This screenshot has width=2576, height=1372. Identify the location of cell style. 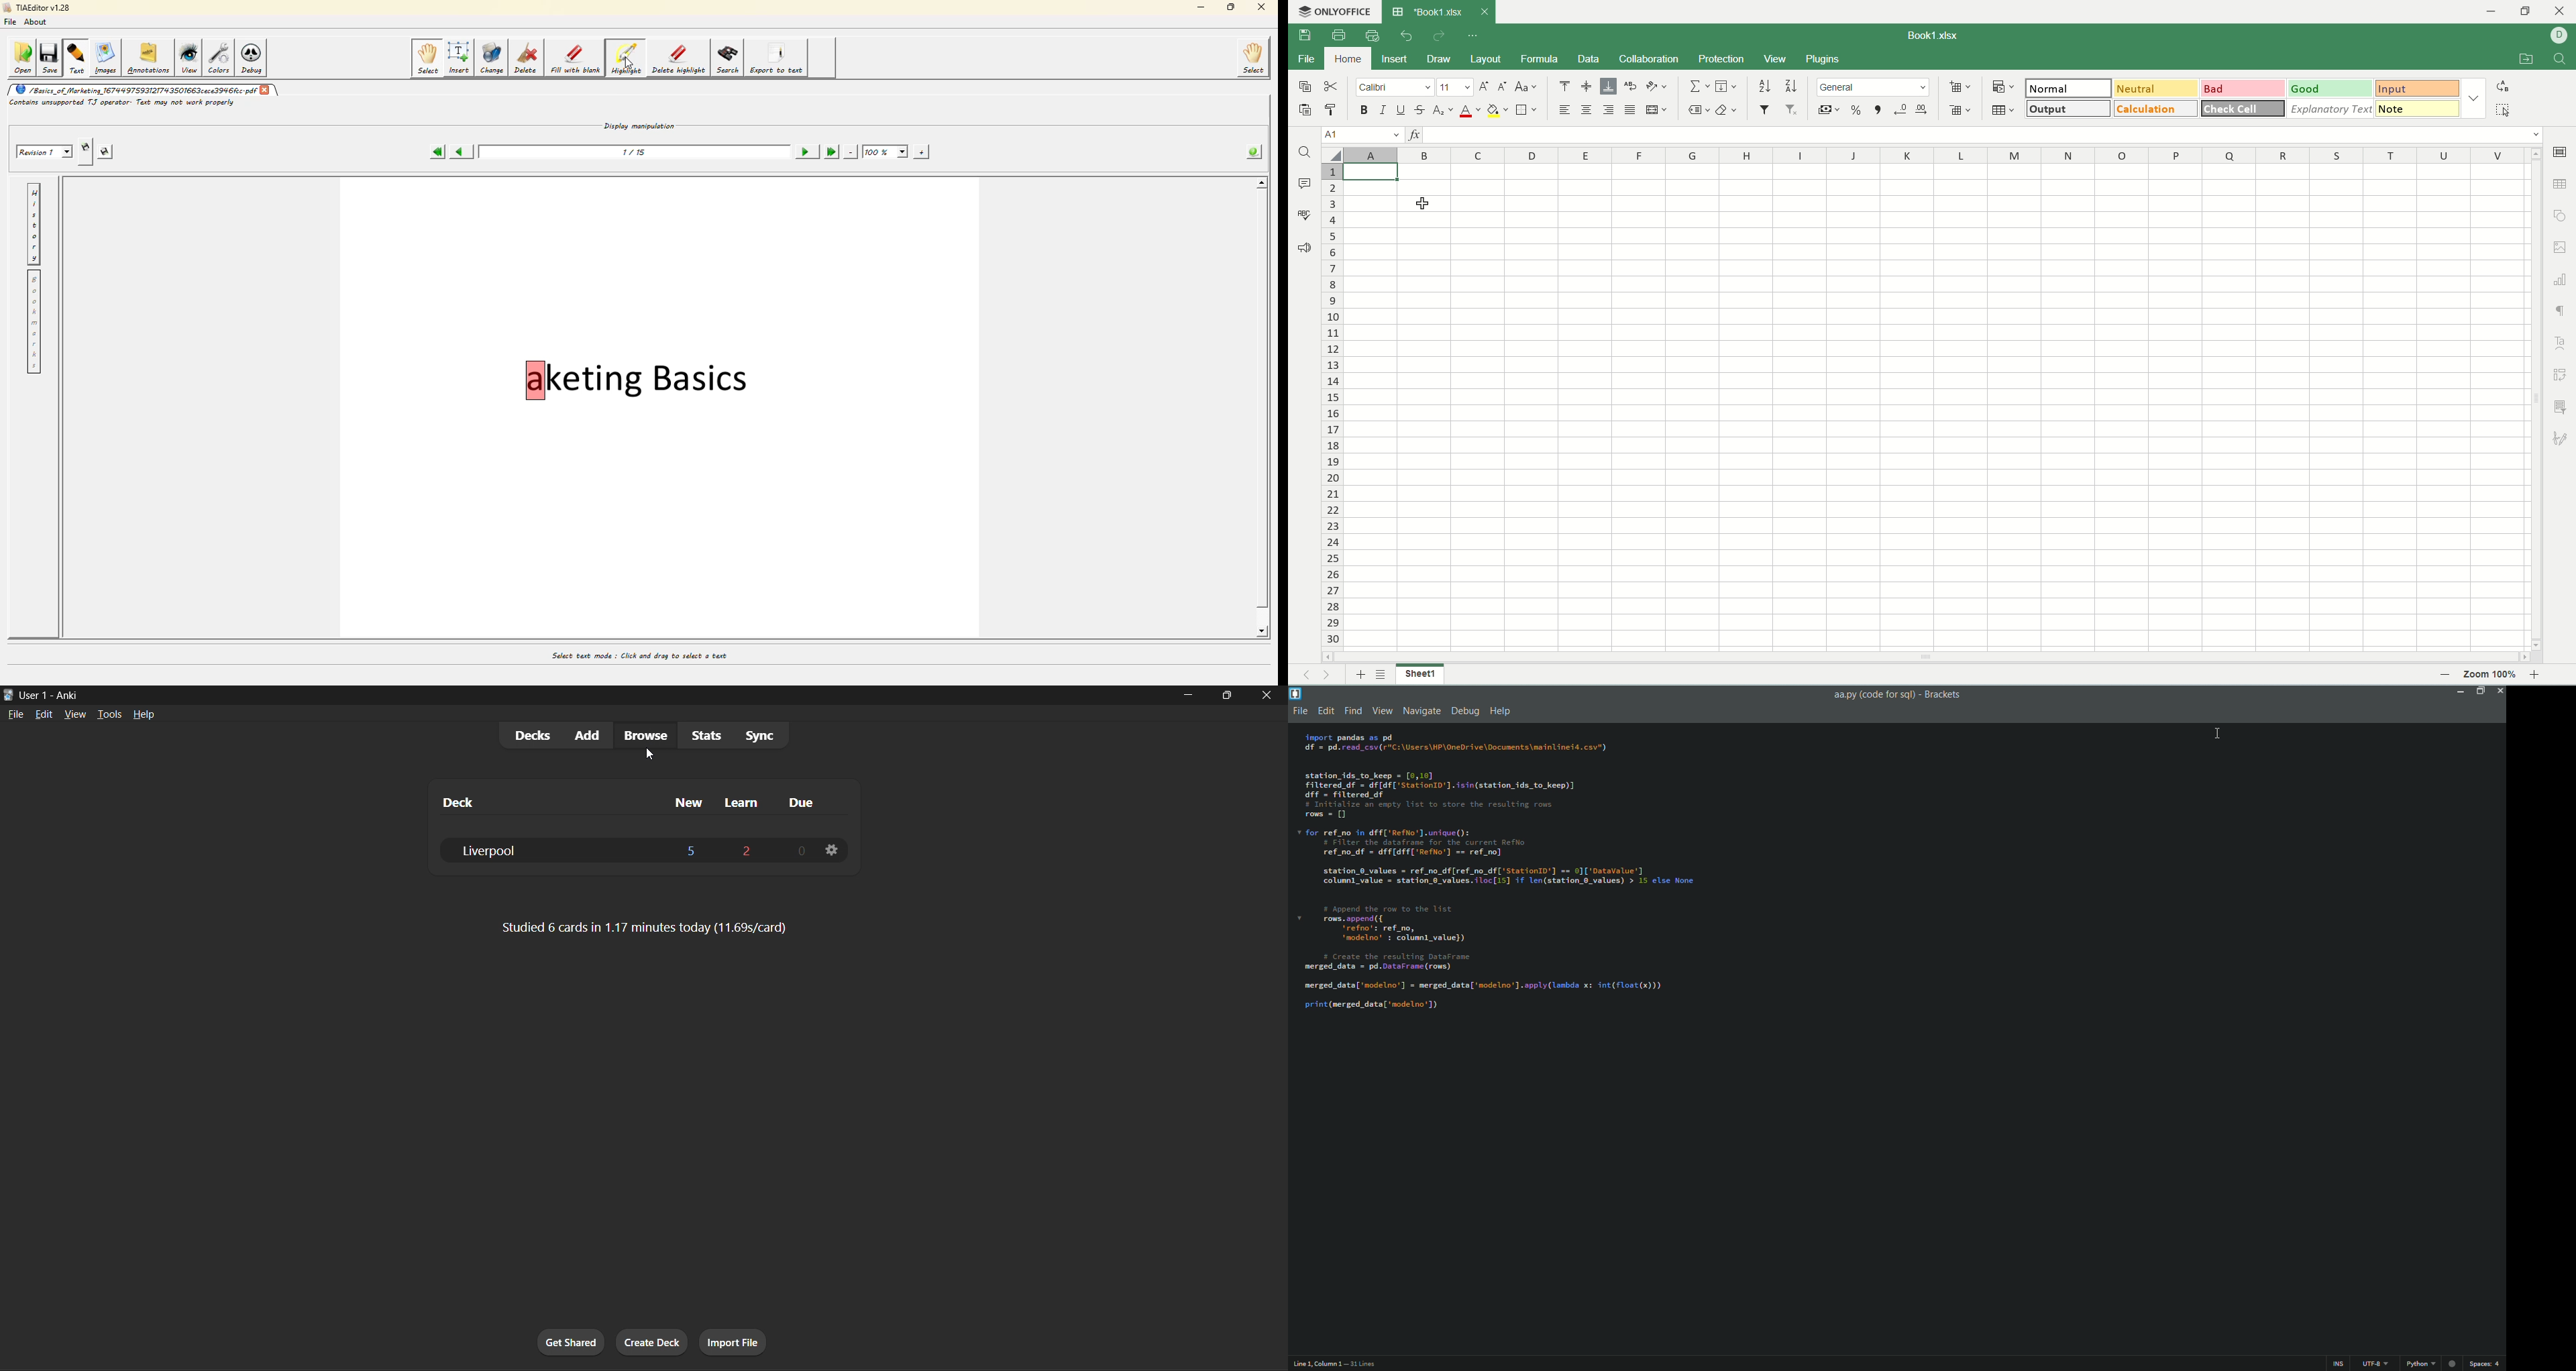
(2473, 98).